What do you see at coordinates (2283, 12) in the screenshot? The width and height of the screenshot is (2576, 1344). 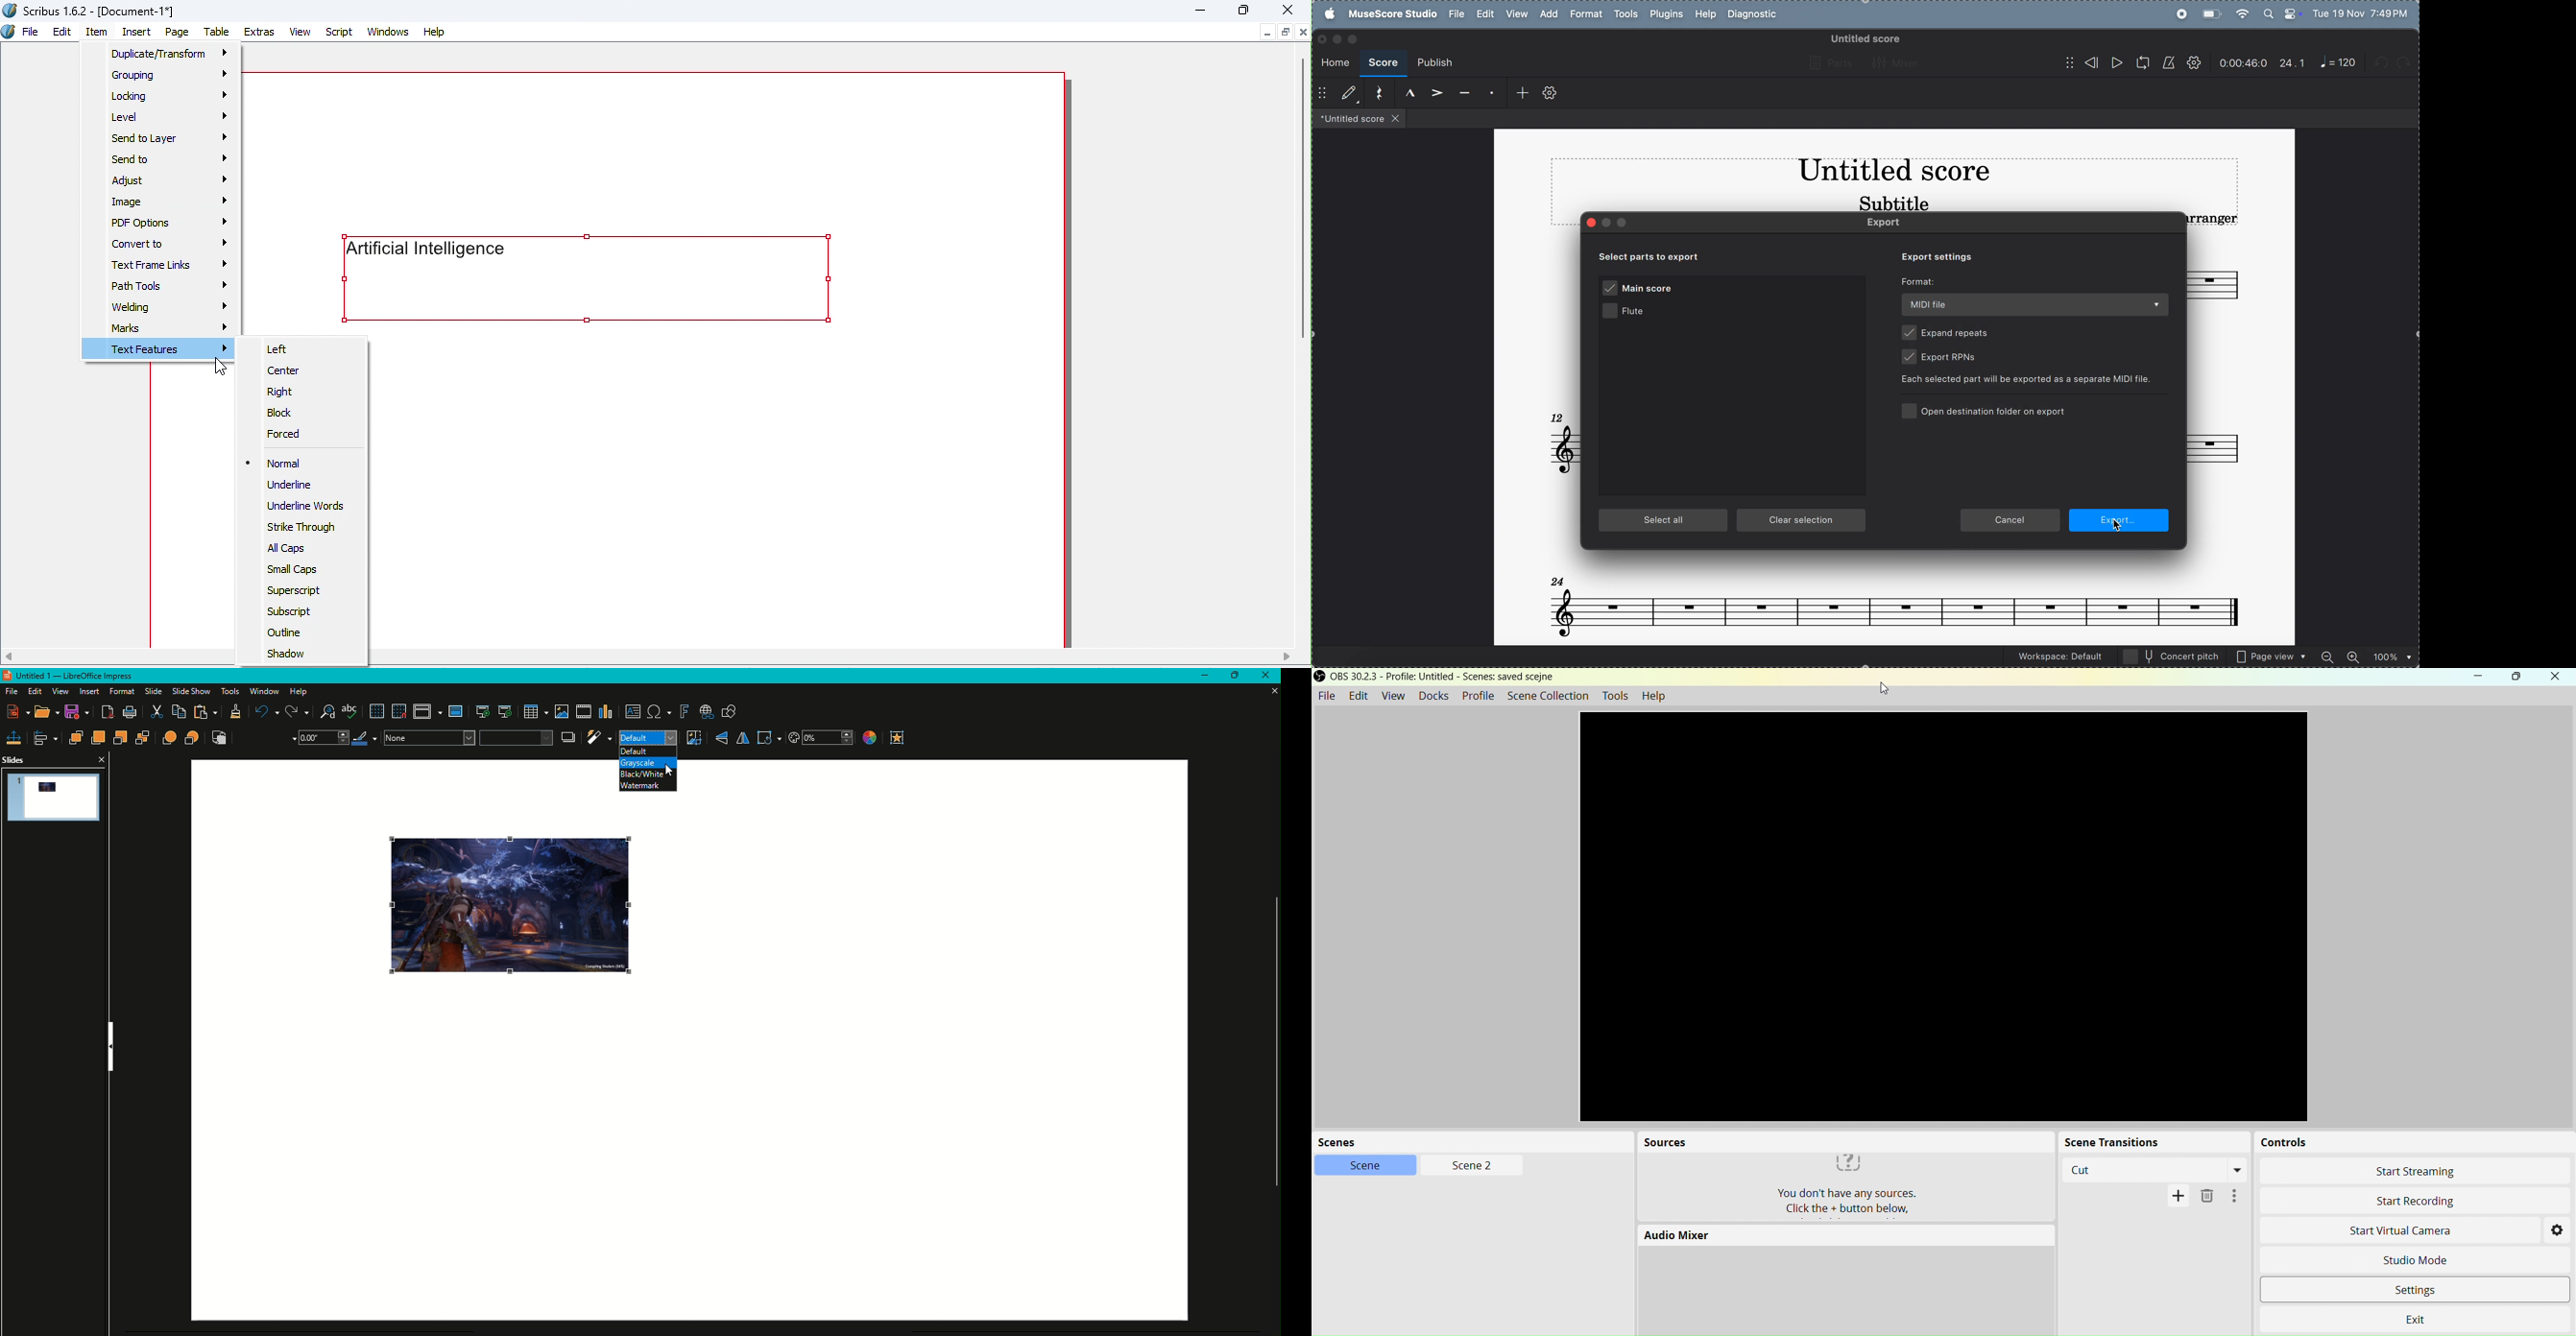 I see `apple widgets` at bounding box center [2283, 12].